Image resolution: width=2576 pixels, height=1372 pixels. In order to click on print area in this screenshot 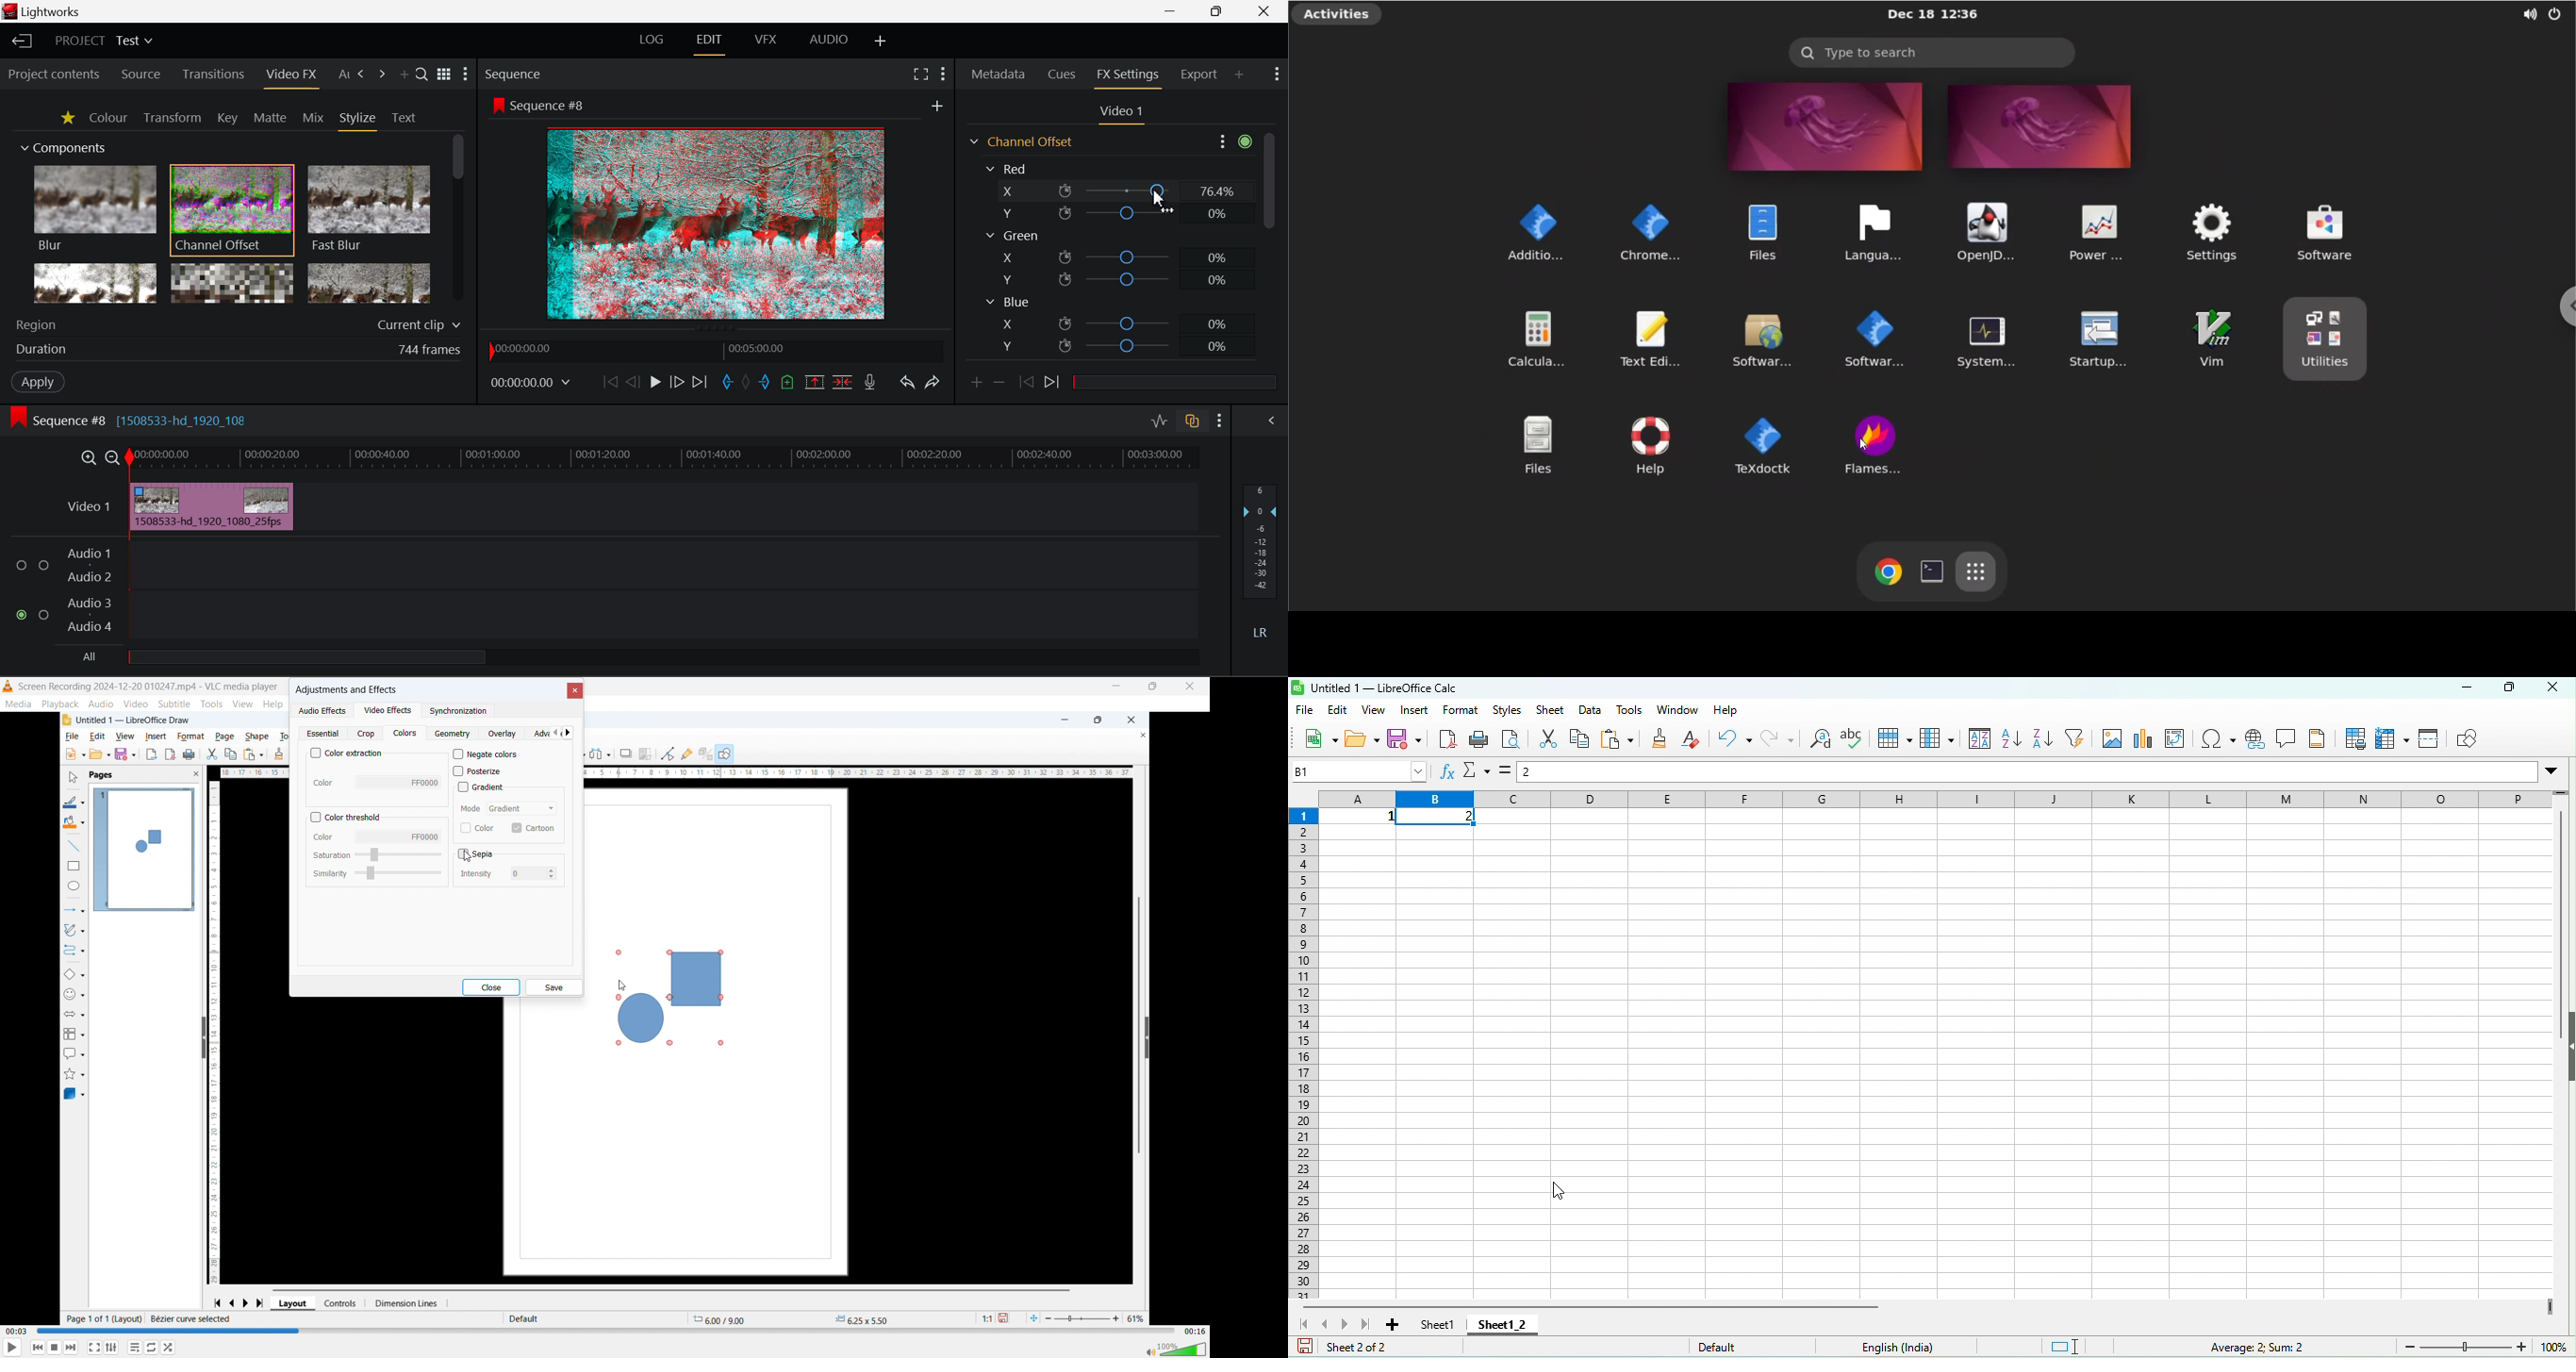, I will do `click(2353, 739)`.